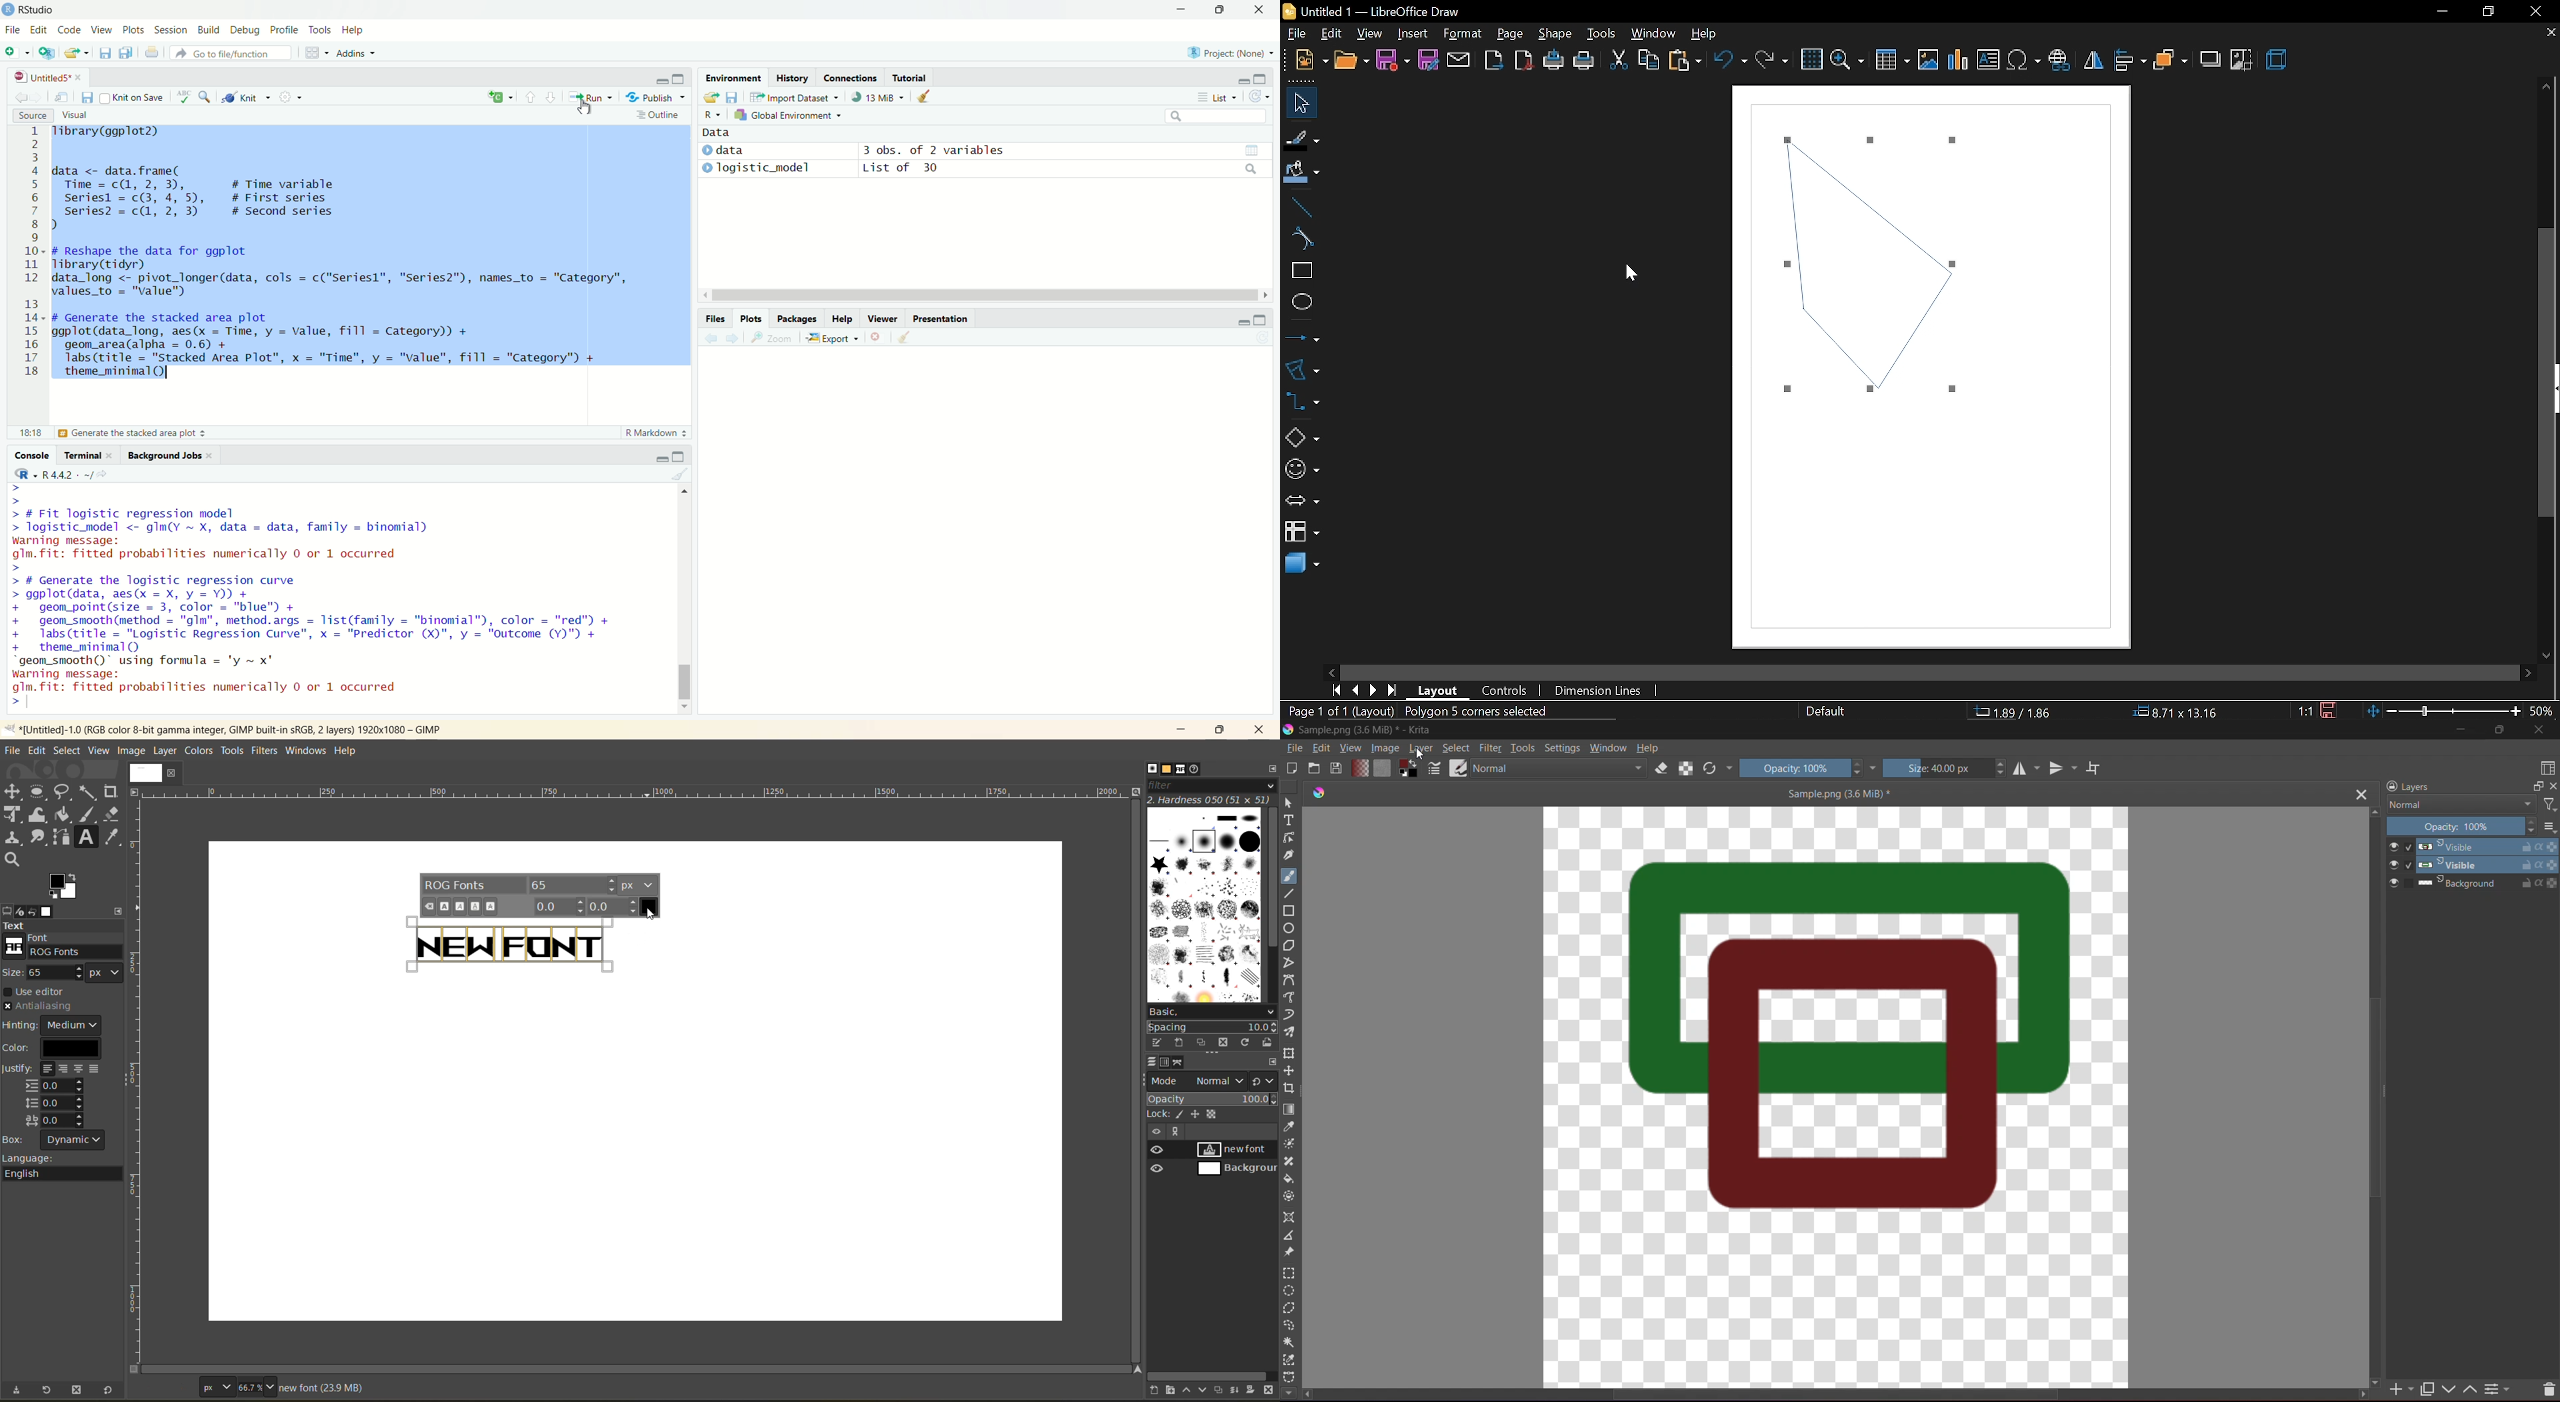  I want to click on scale, so click(633, 793).